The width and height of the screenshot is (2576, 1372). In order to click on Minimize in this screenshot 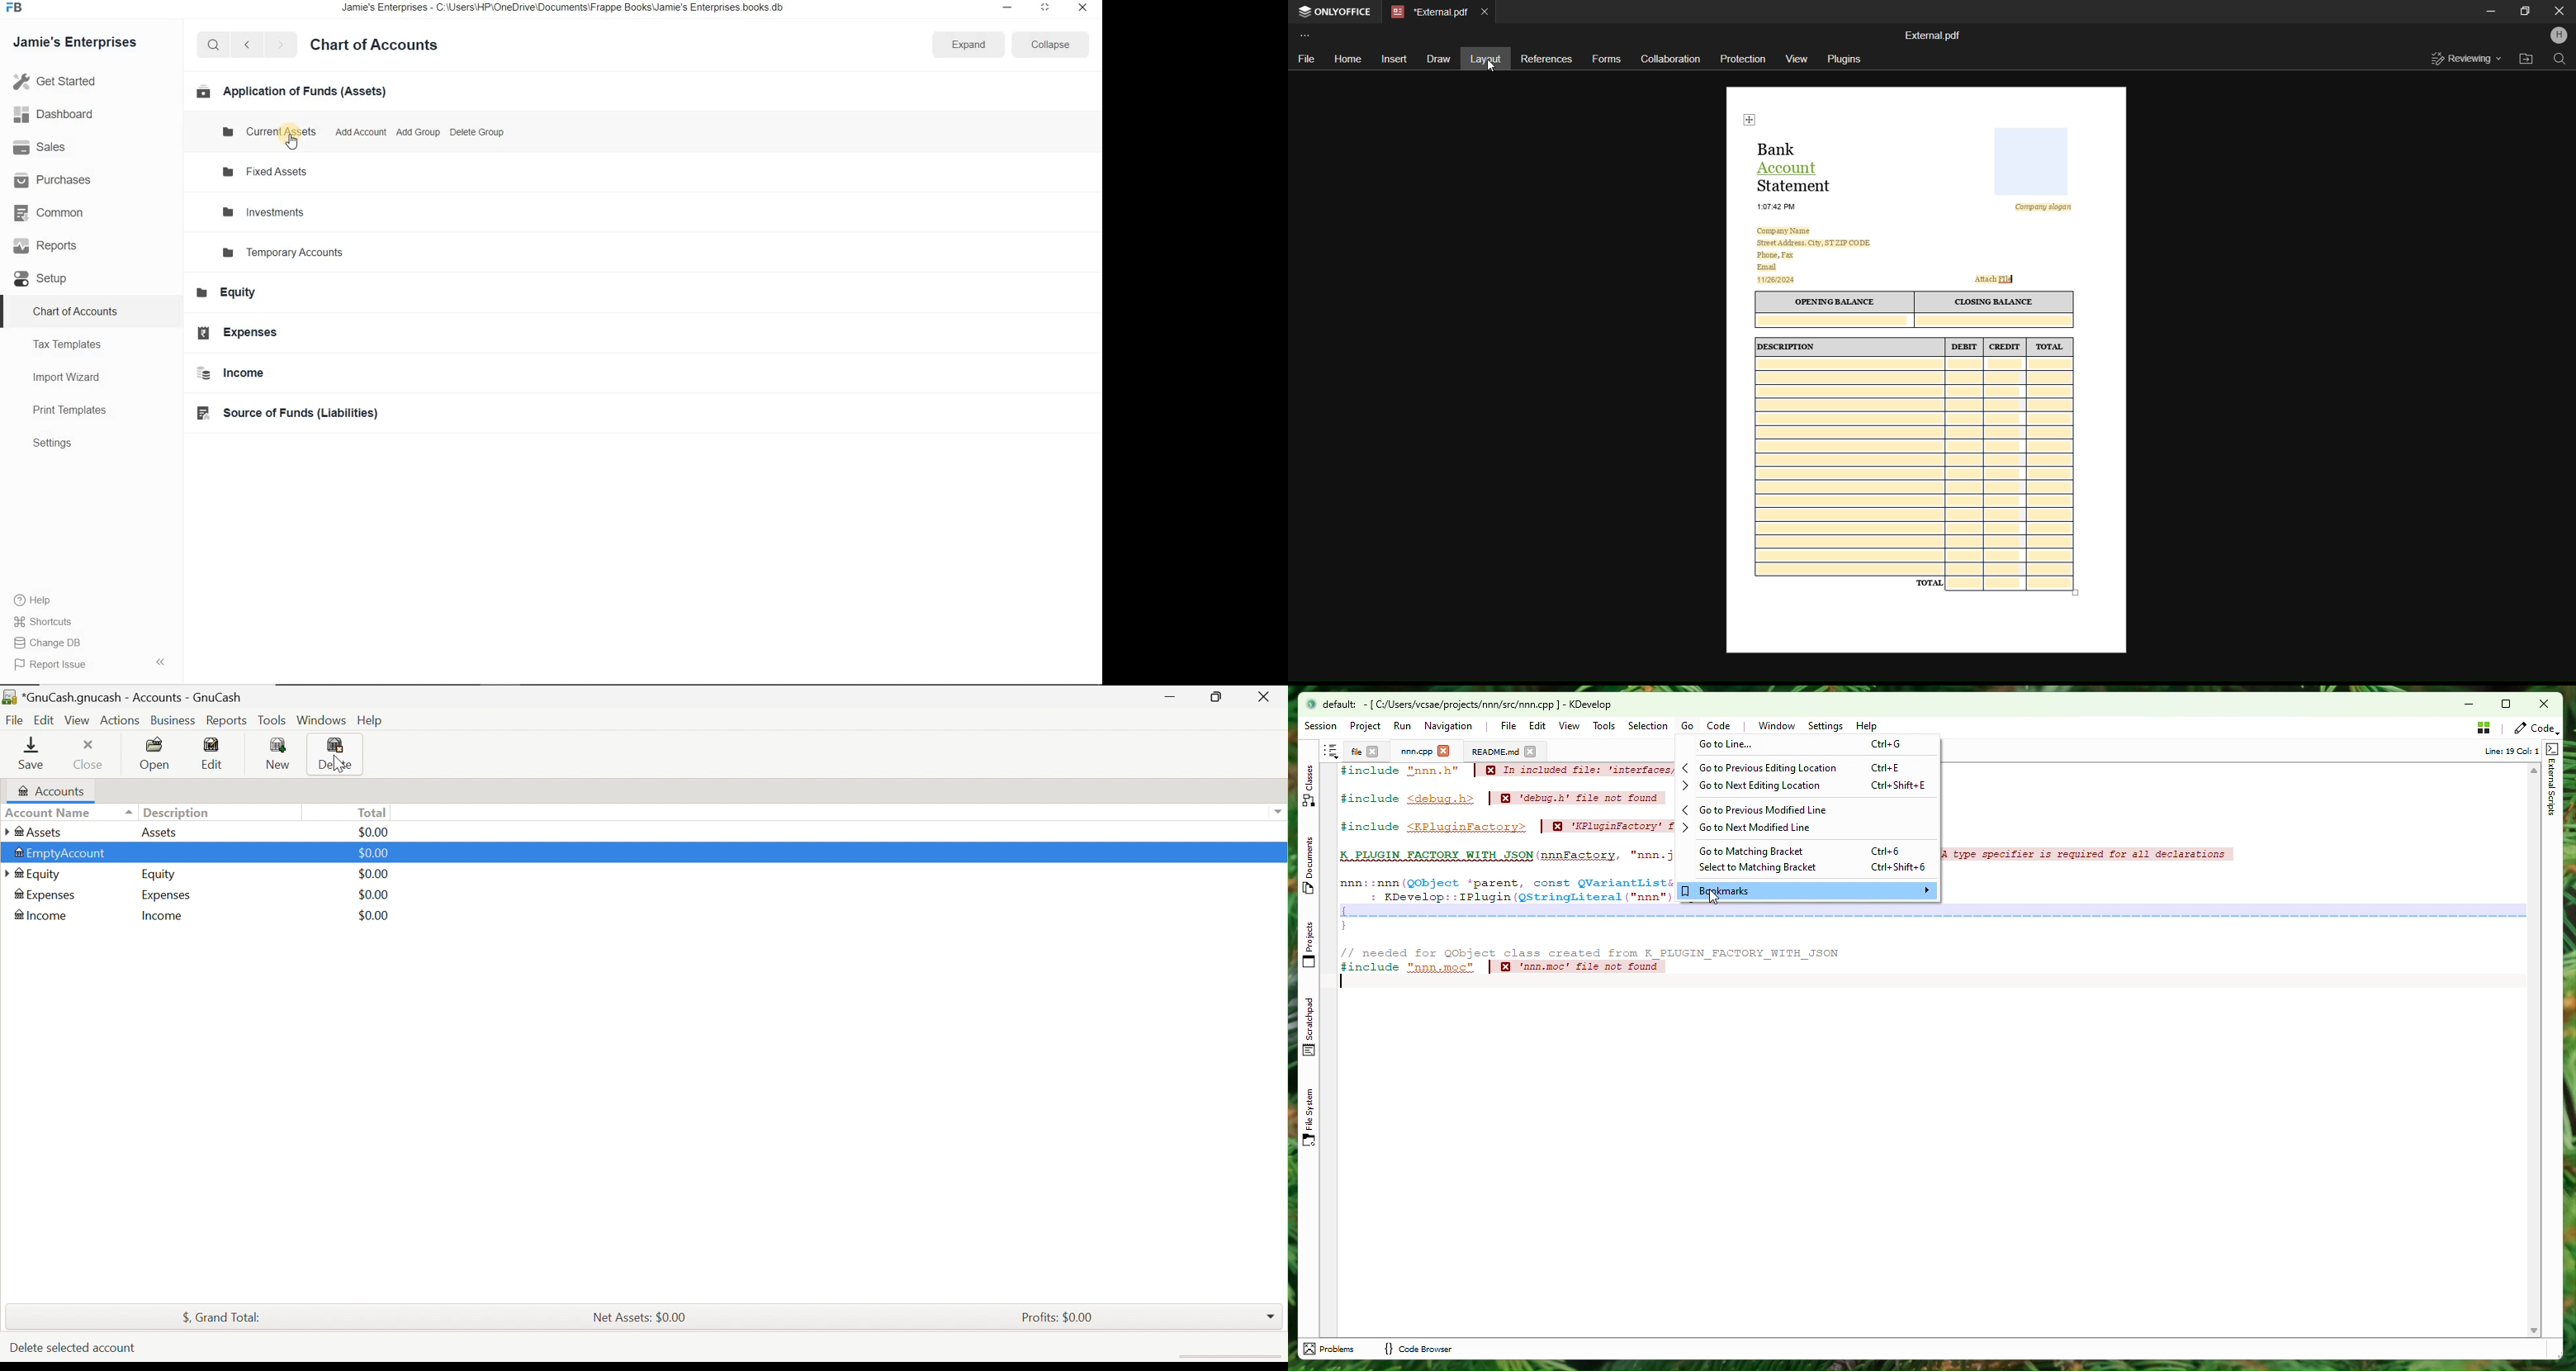, I will do `click(2485, 13)`.